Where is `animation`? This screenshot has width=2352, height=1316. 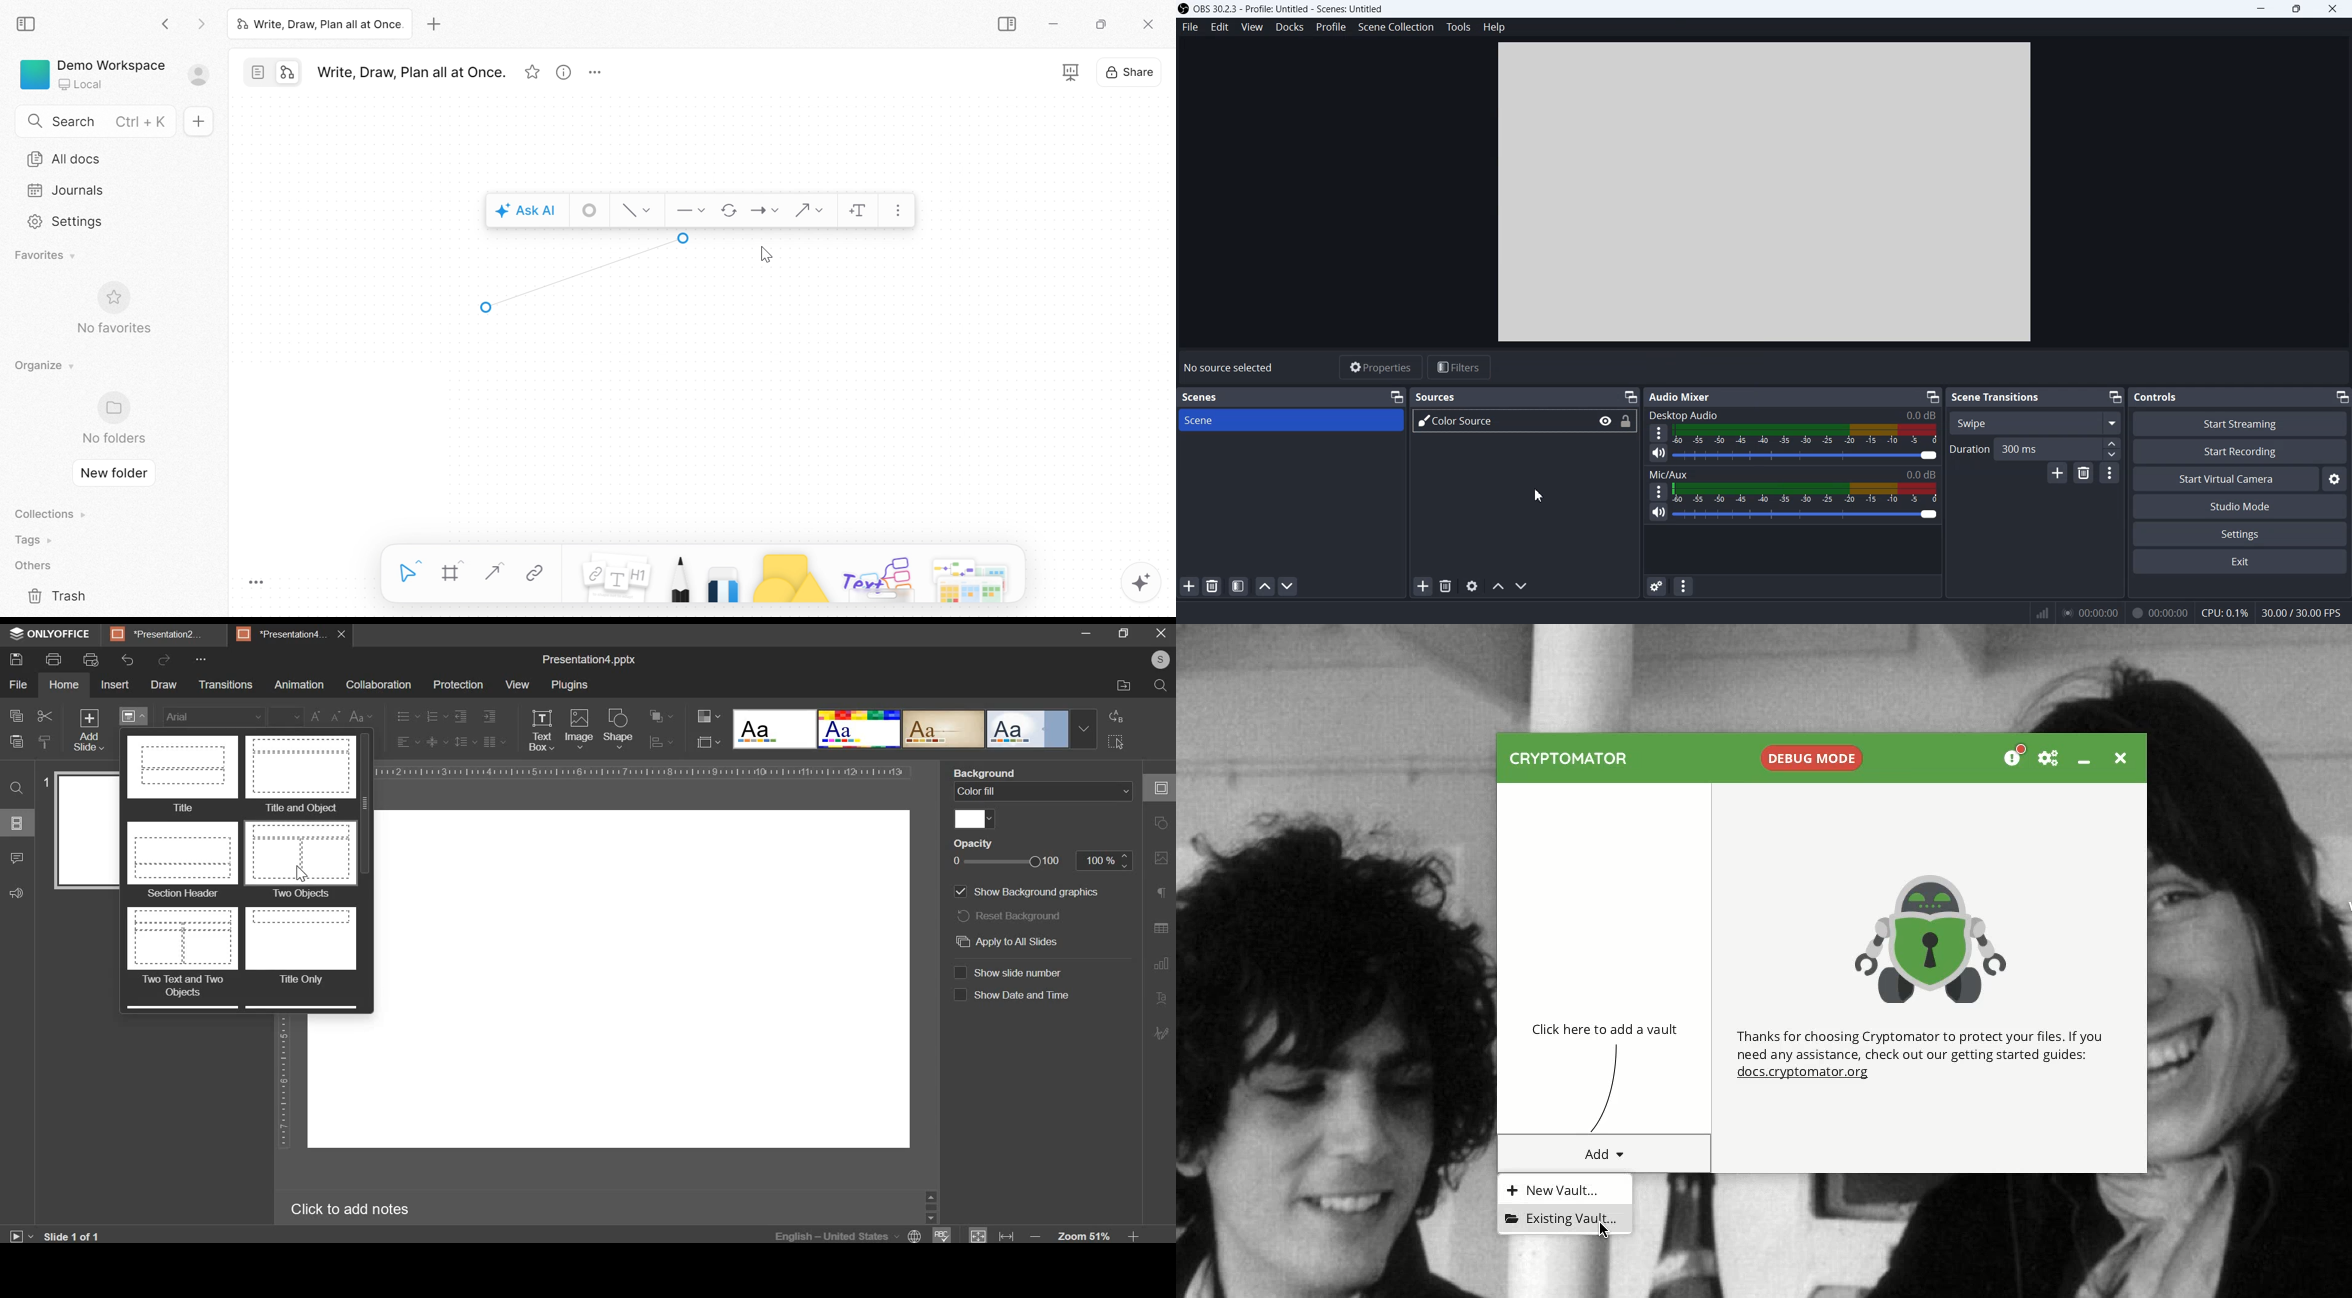
animation is located at coordinates (300, 686).